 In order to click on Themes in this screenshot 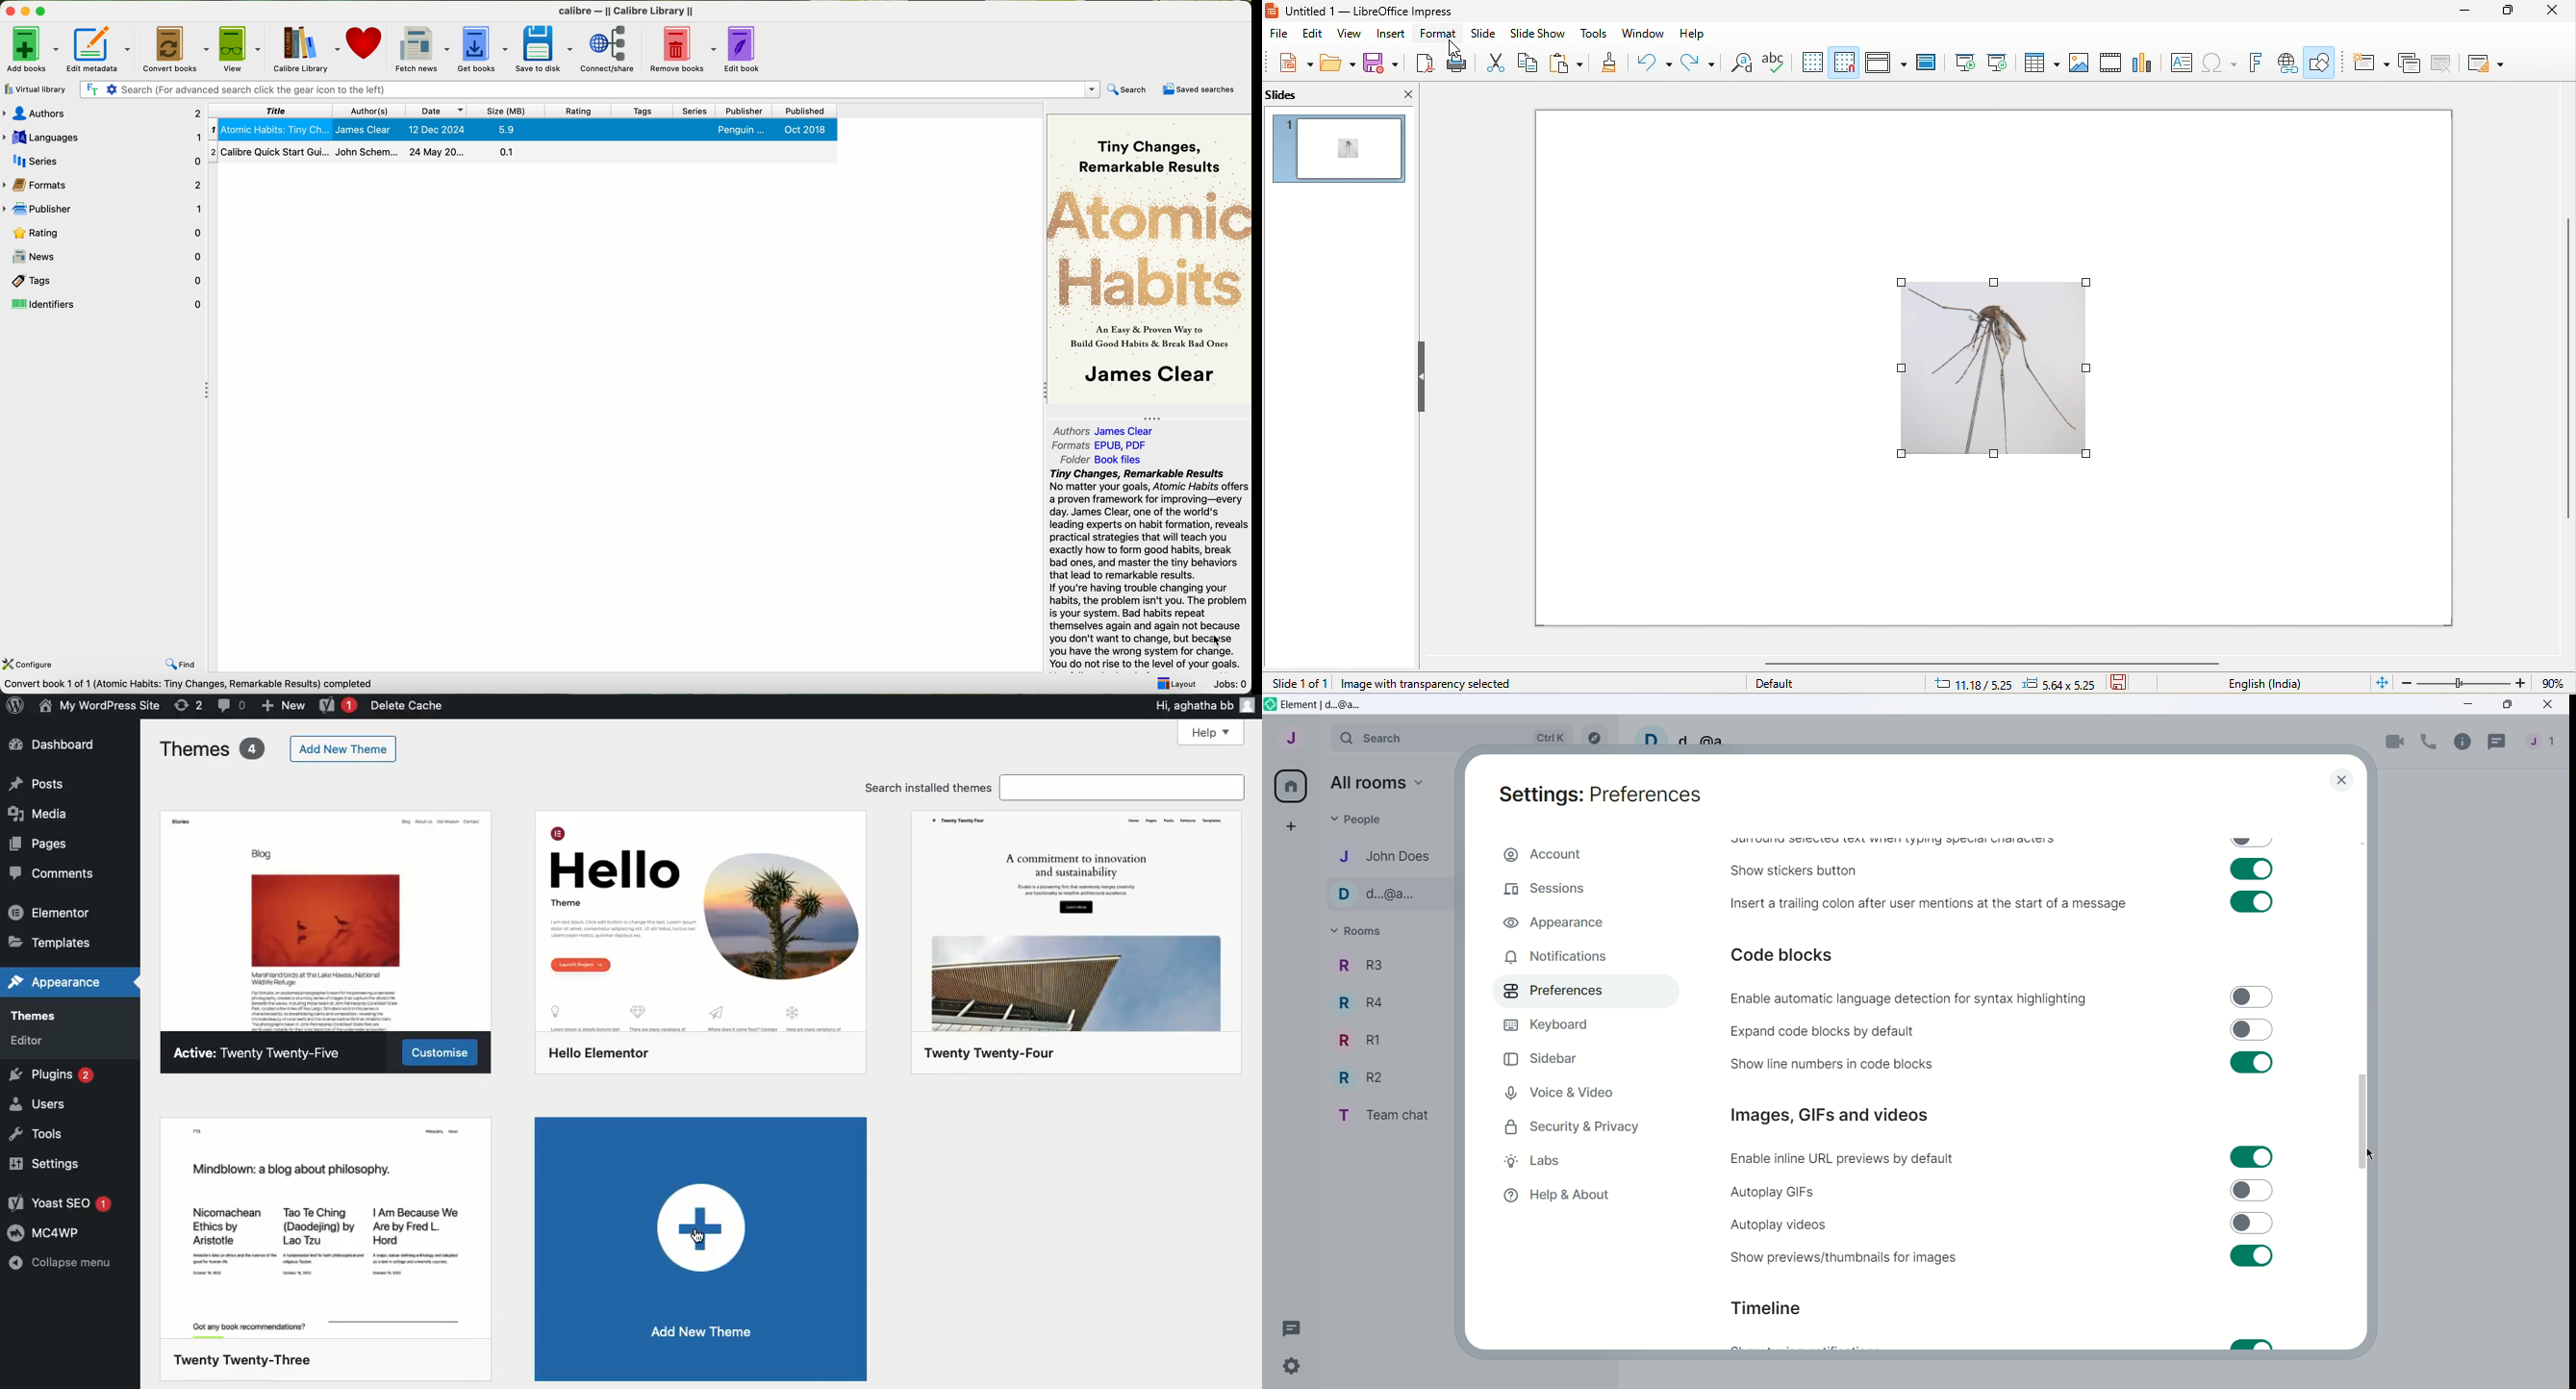, I will do `click(47, 1020)`.